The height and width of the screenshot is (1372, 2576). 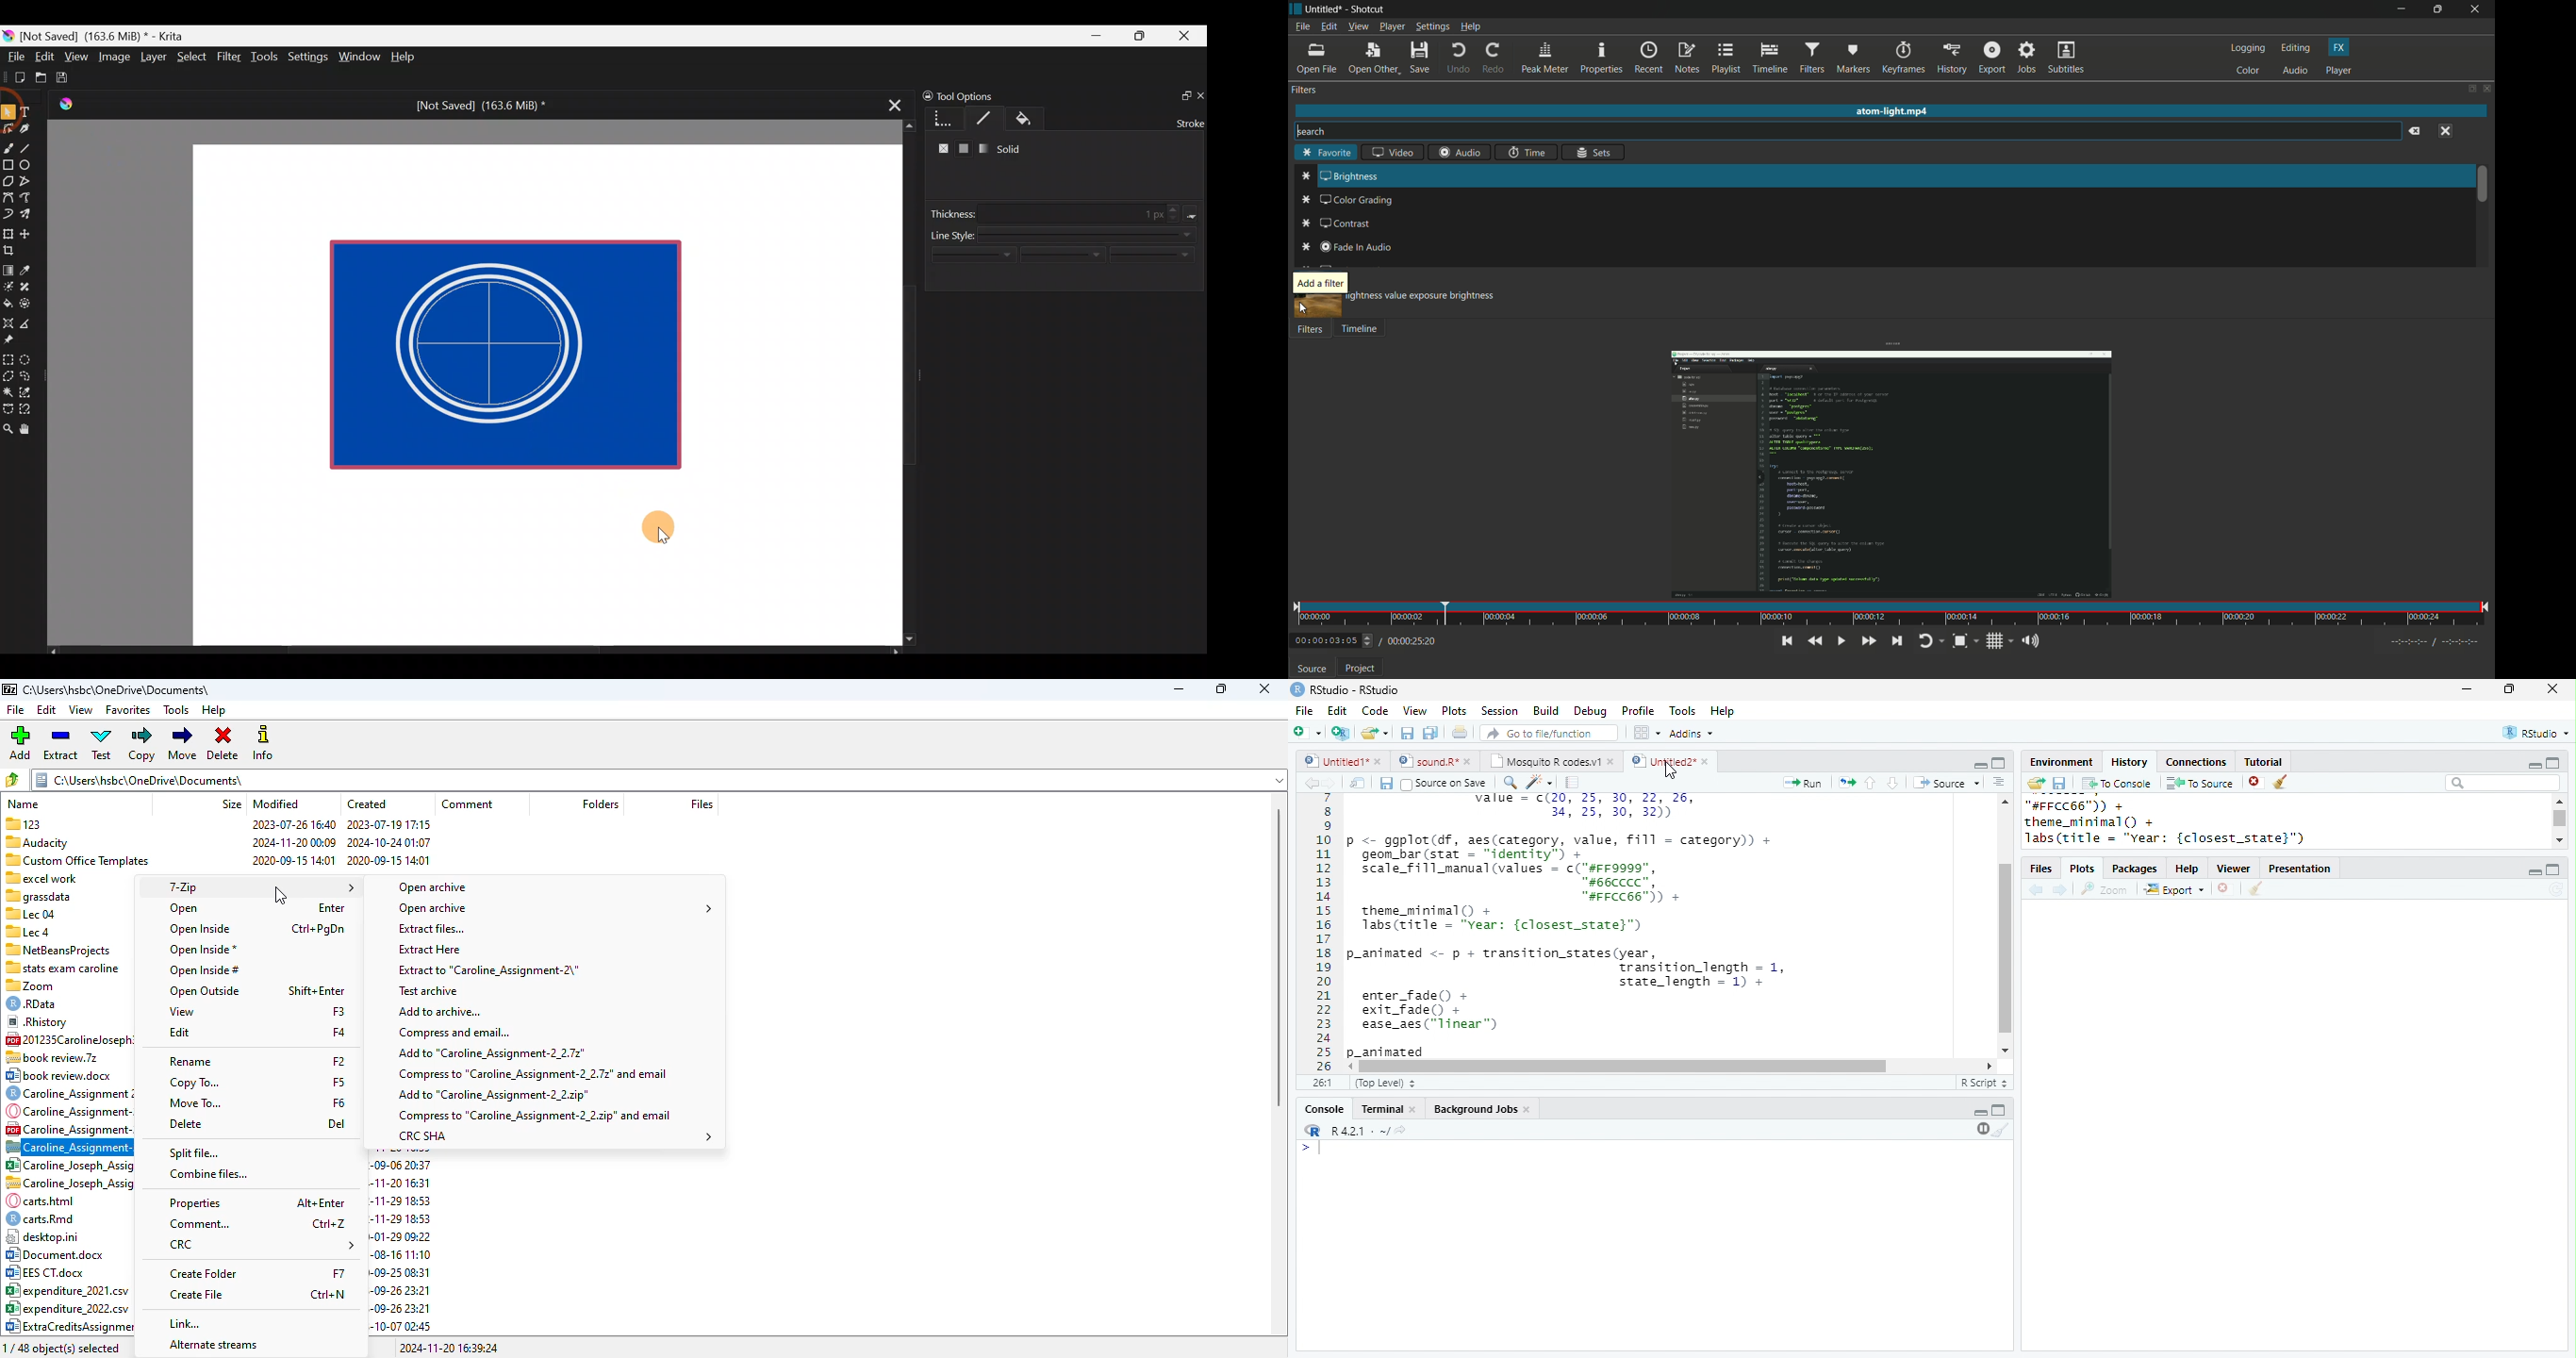 What do you see at coordinates (8, 389) in the screenshot?
I see `Contiguous selection tool` at bounding box center [8, 389].